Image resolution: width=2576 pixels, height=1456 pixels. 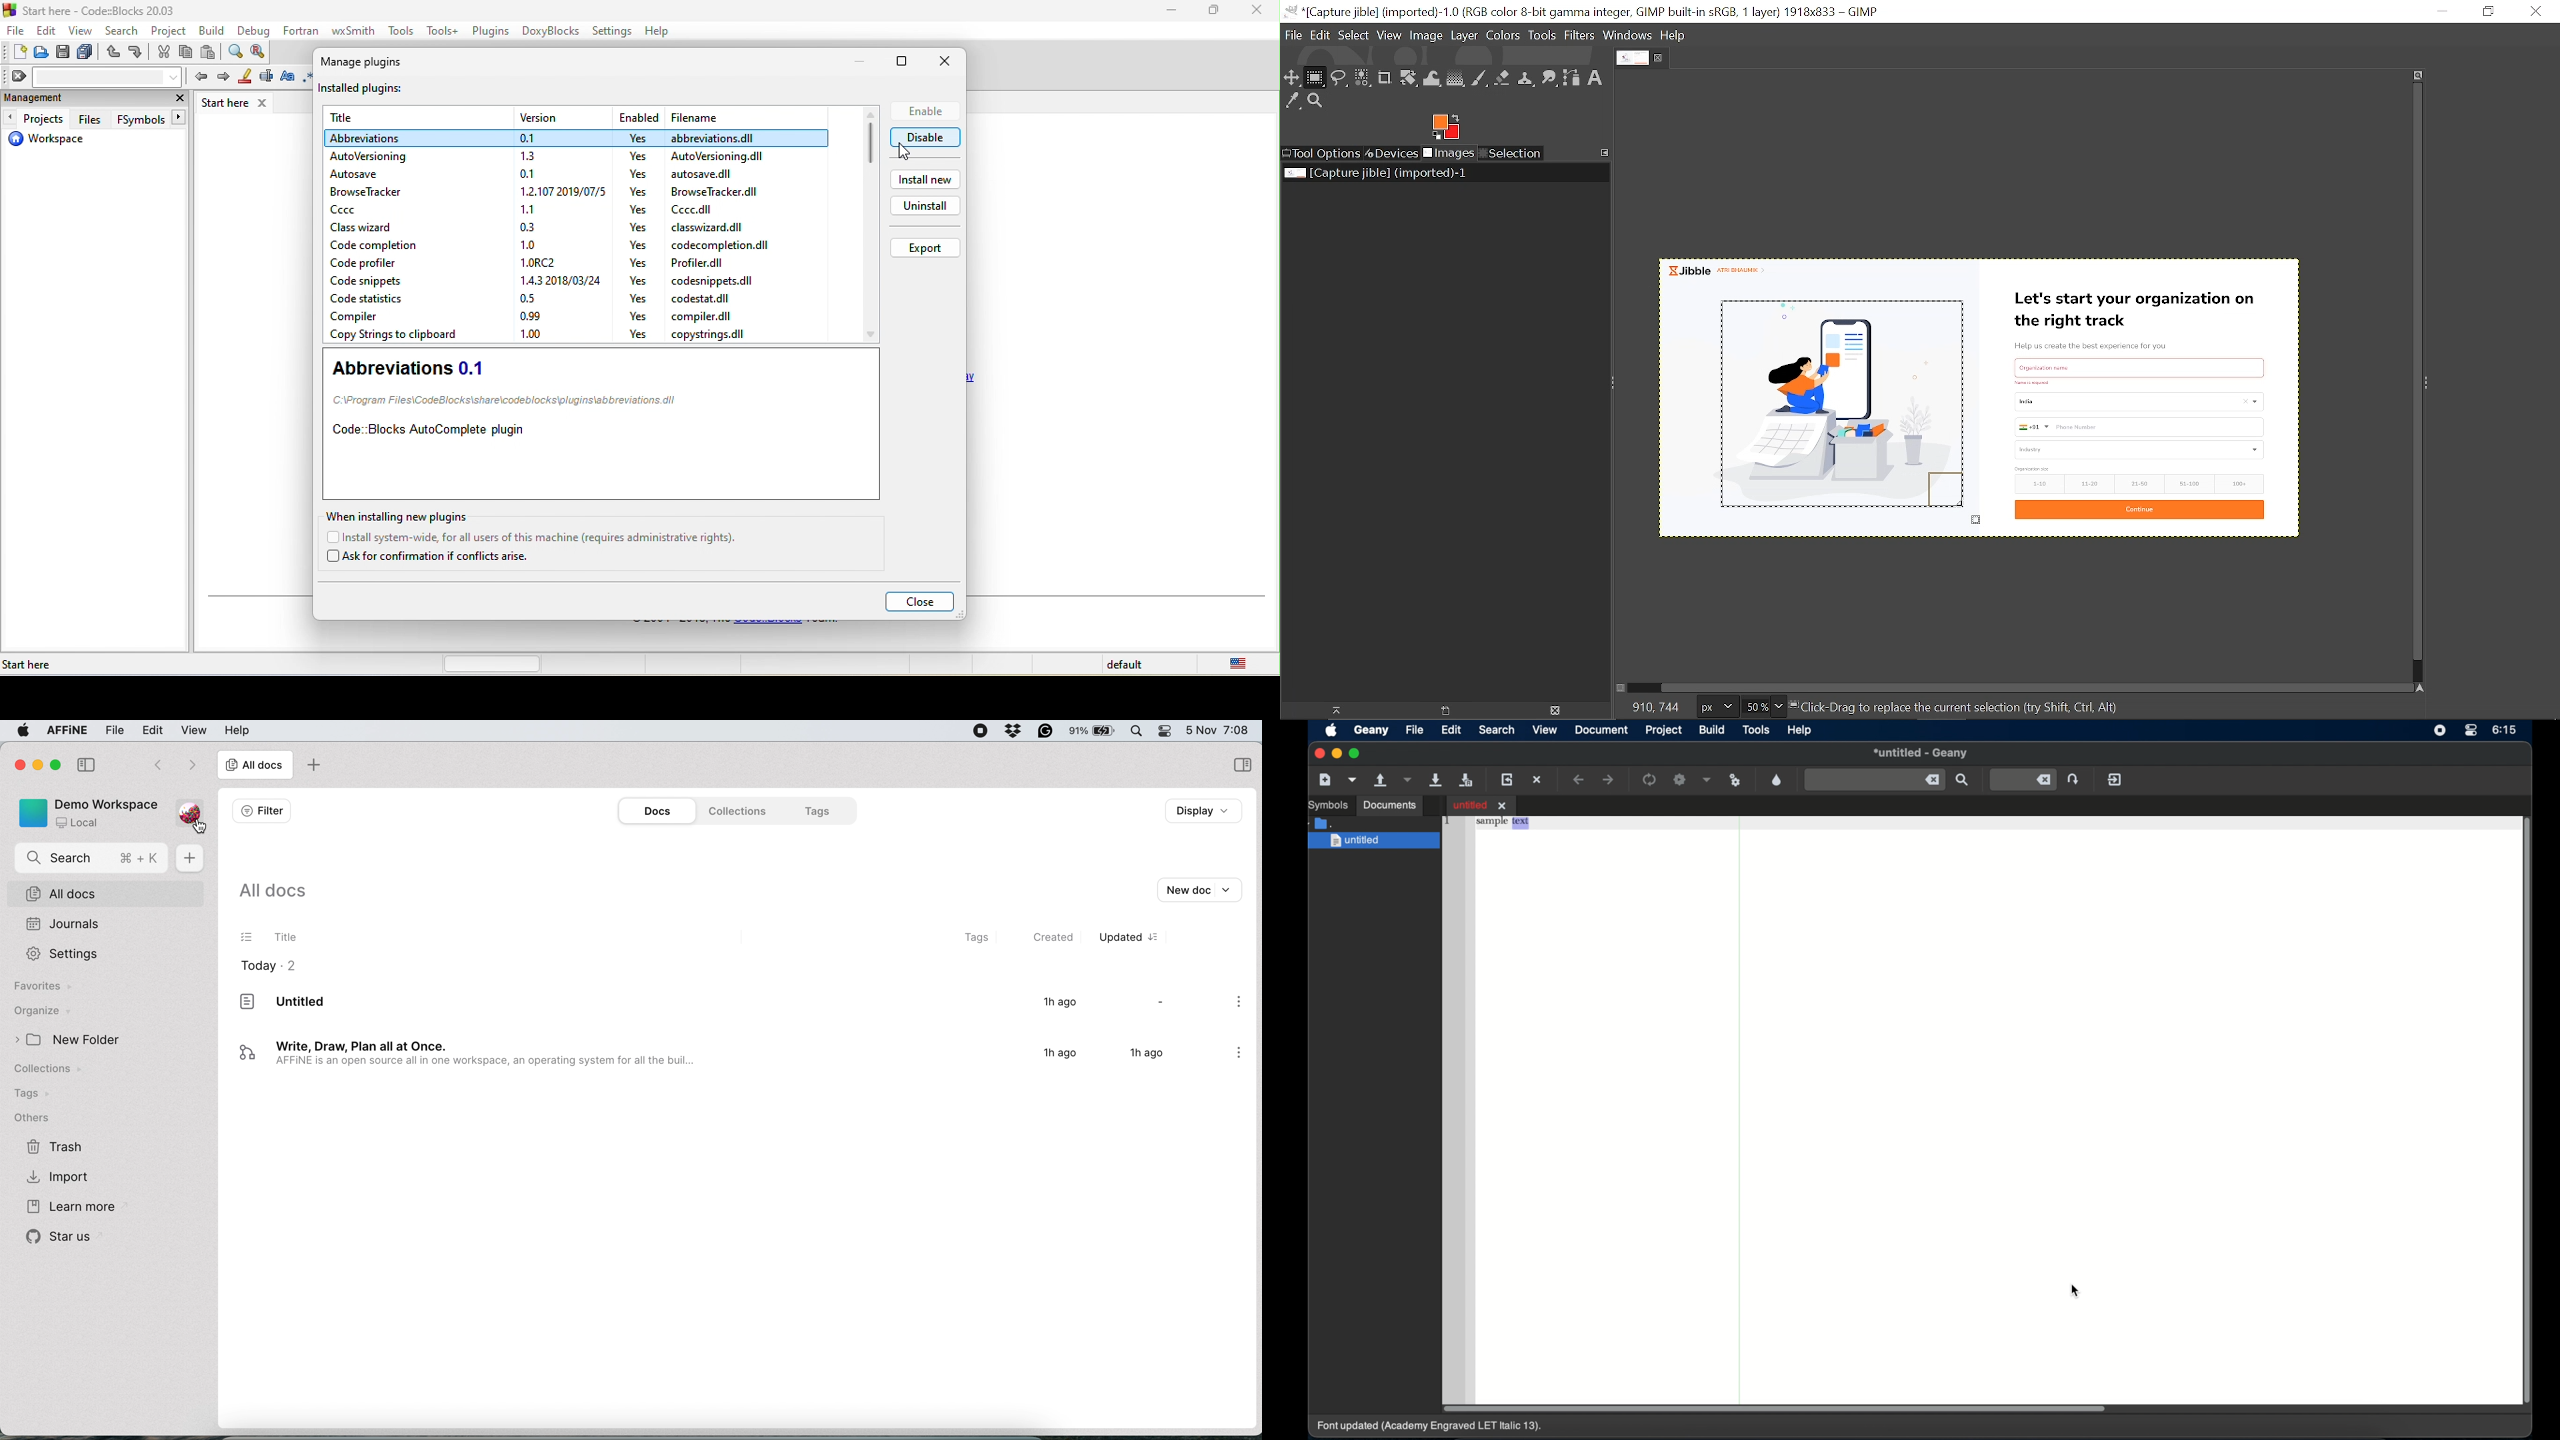 What do you see at coordinates (178, 97) in the screenshot?
I see `close` at bounding box center [178, 97].